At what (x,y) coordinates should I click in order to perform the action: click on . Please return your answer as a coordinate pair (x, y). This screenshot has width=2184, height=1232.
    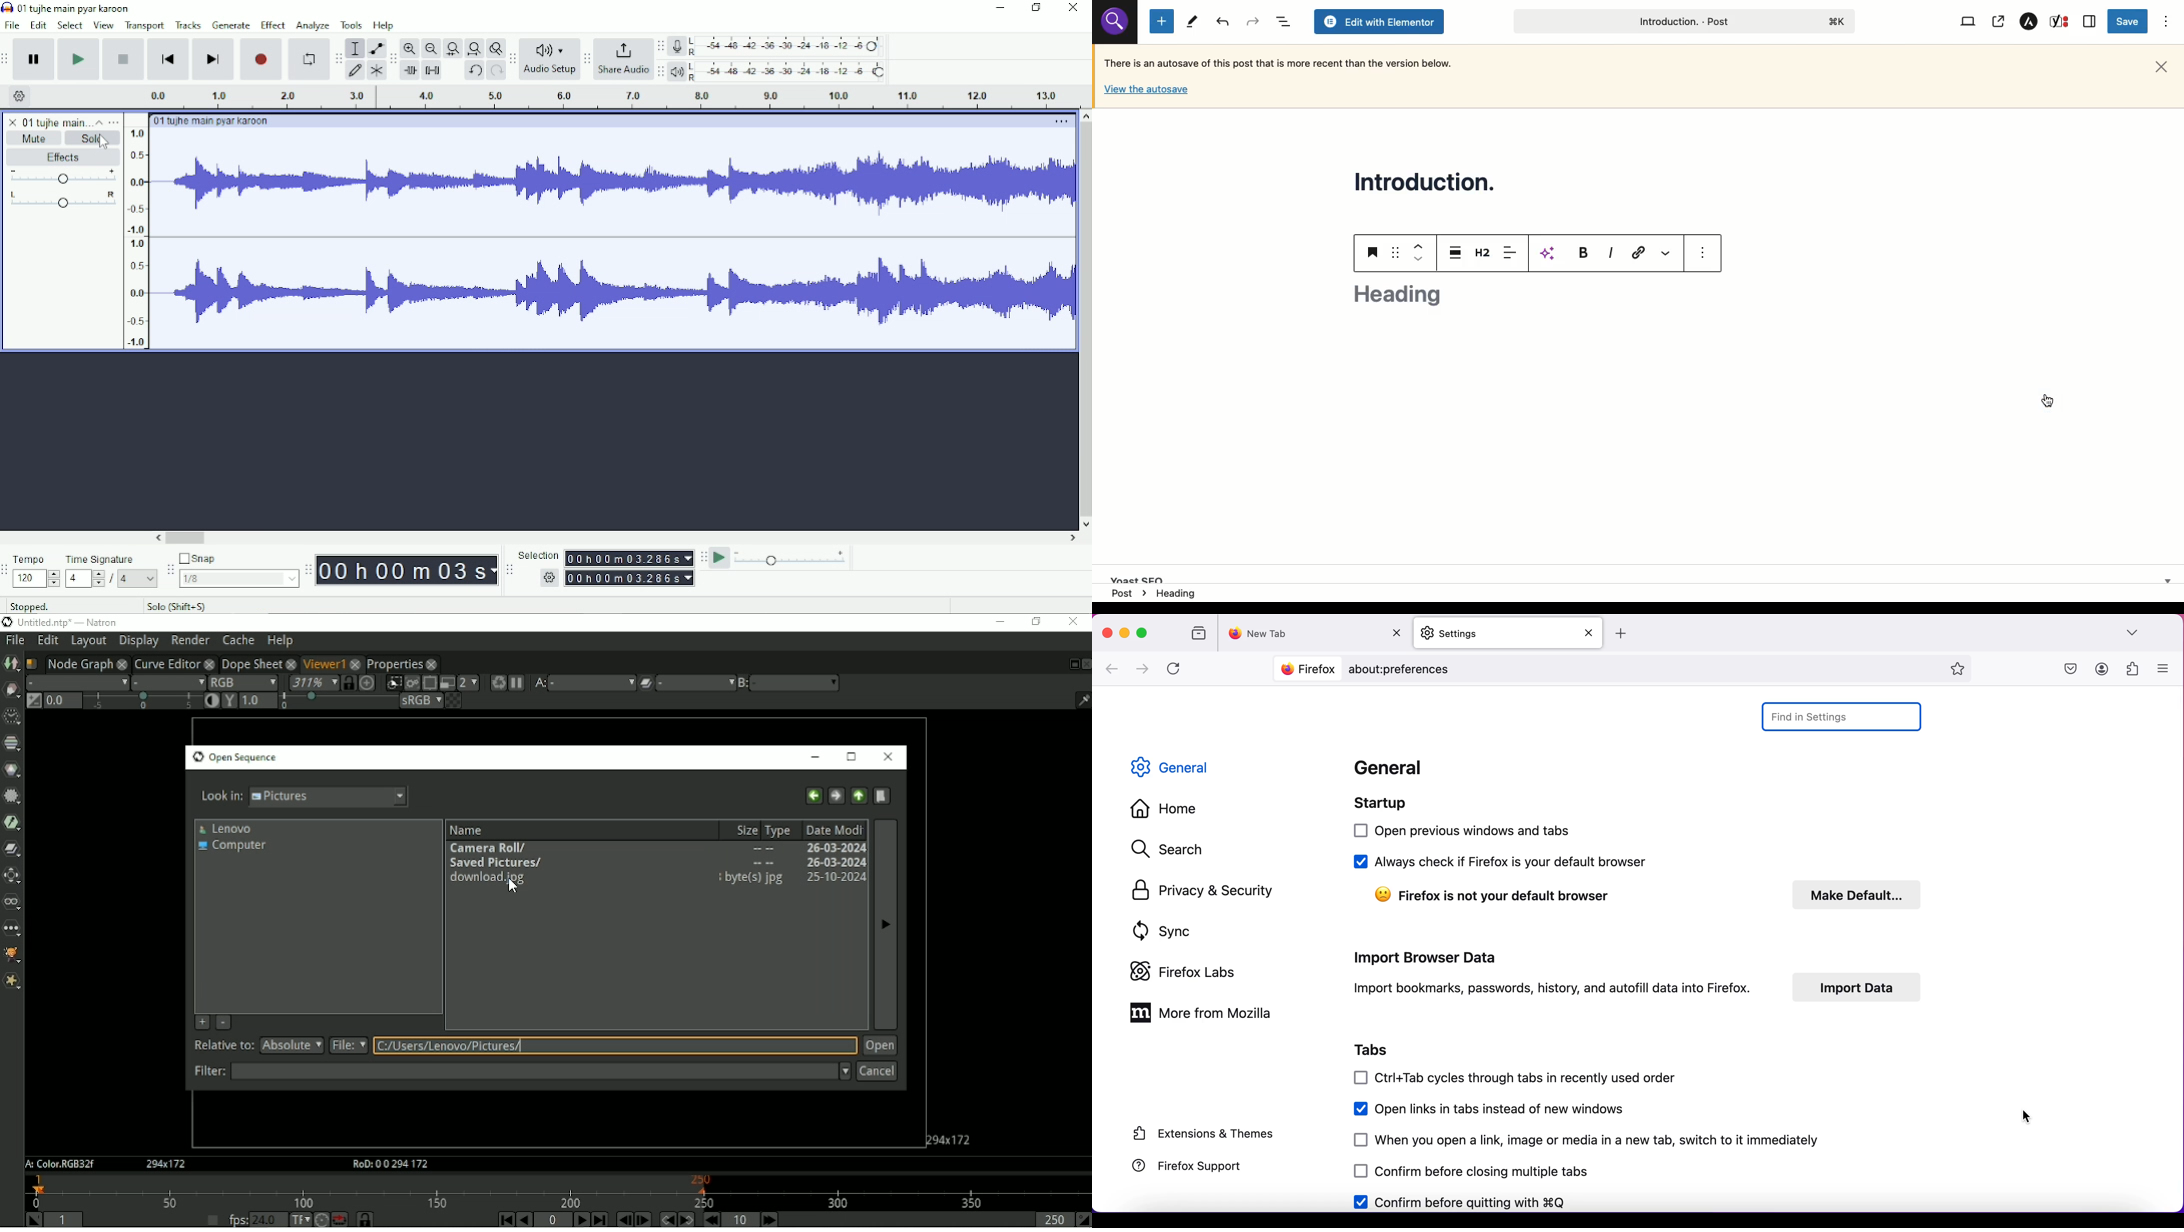
    Looking at the image, I should click on (238, 579).